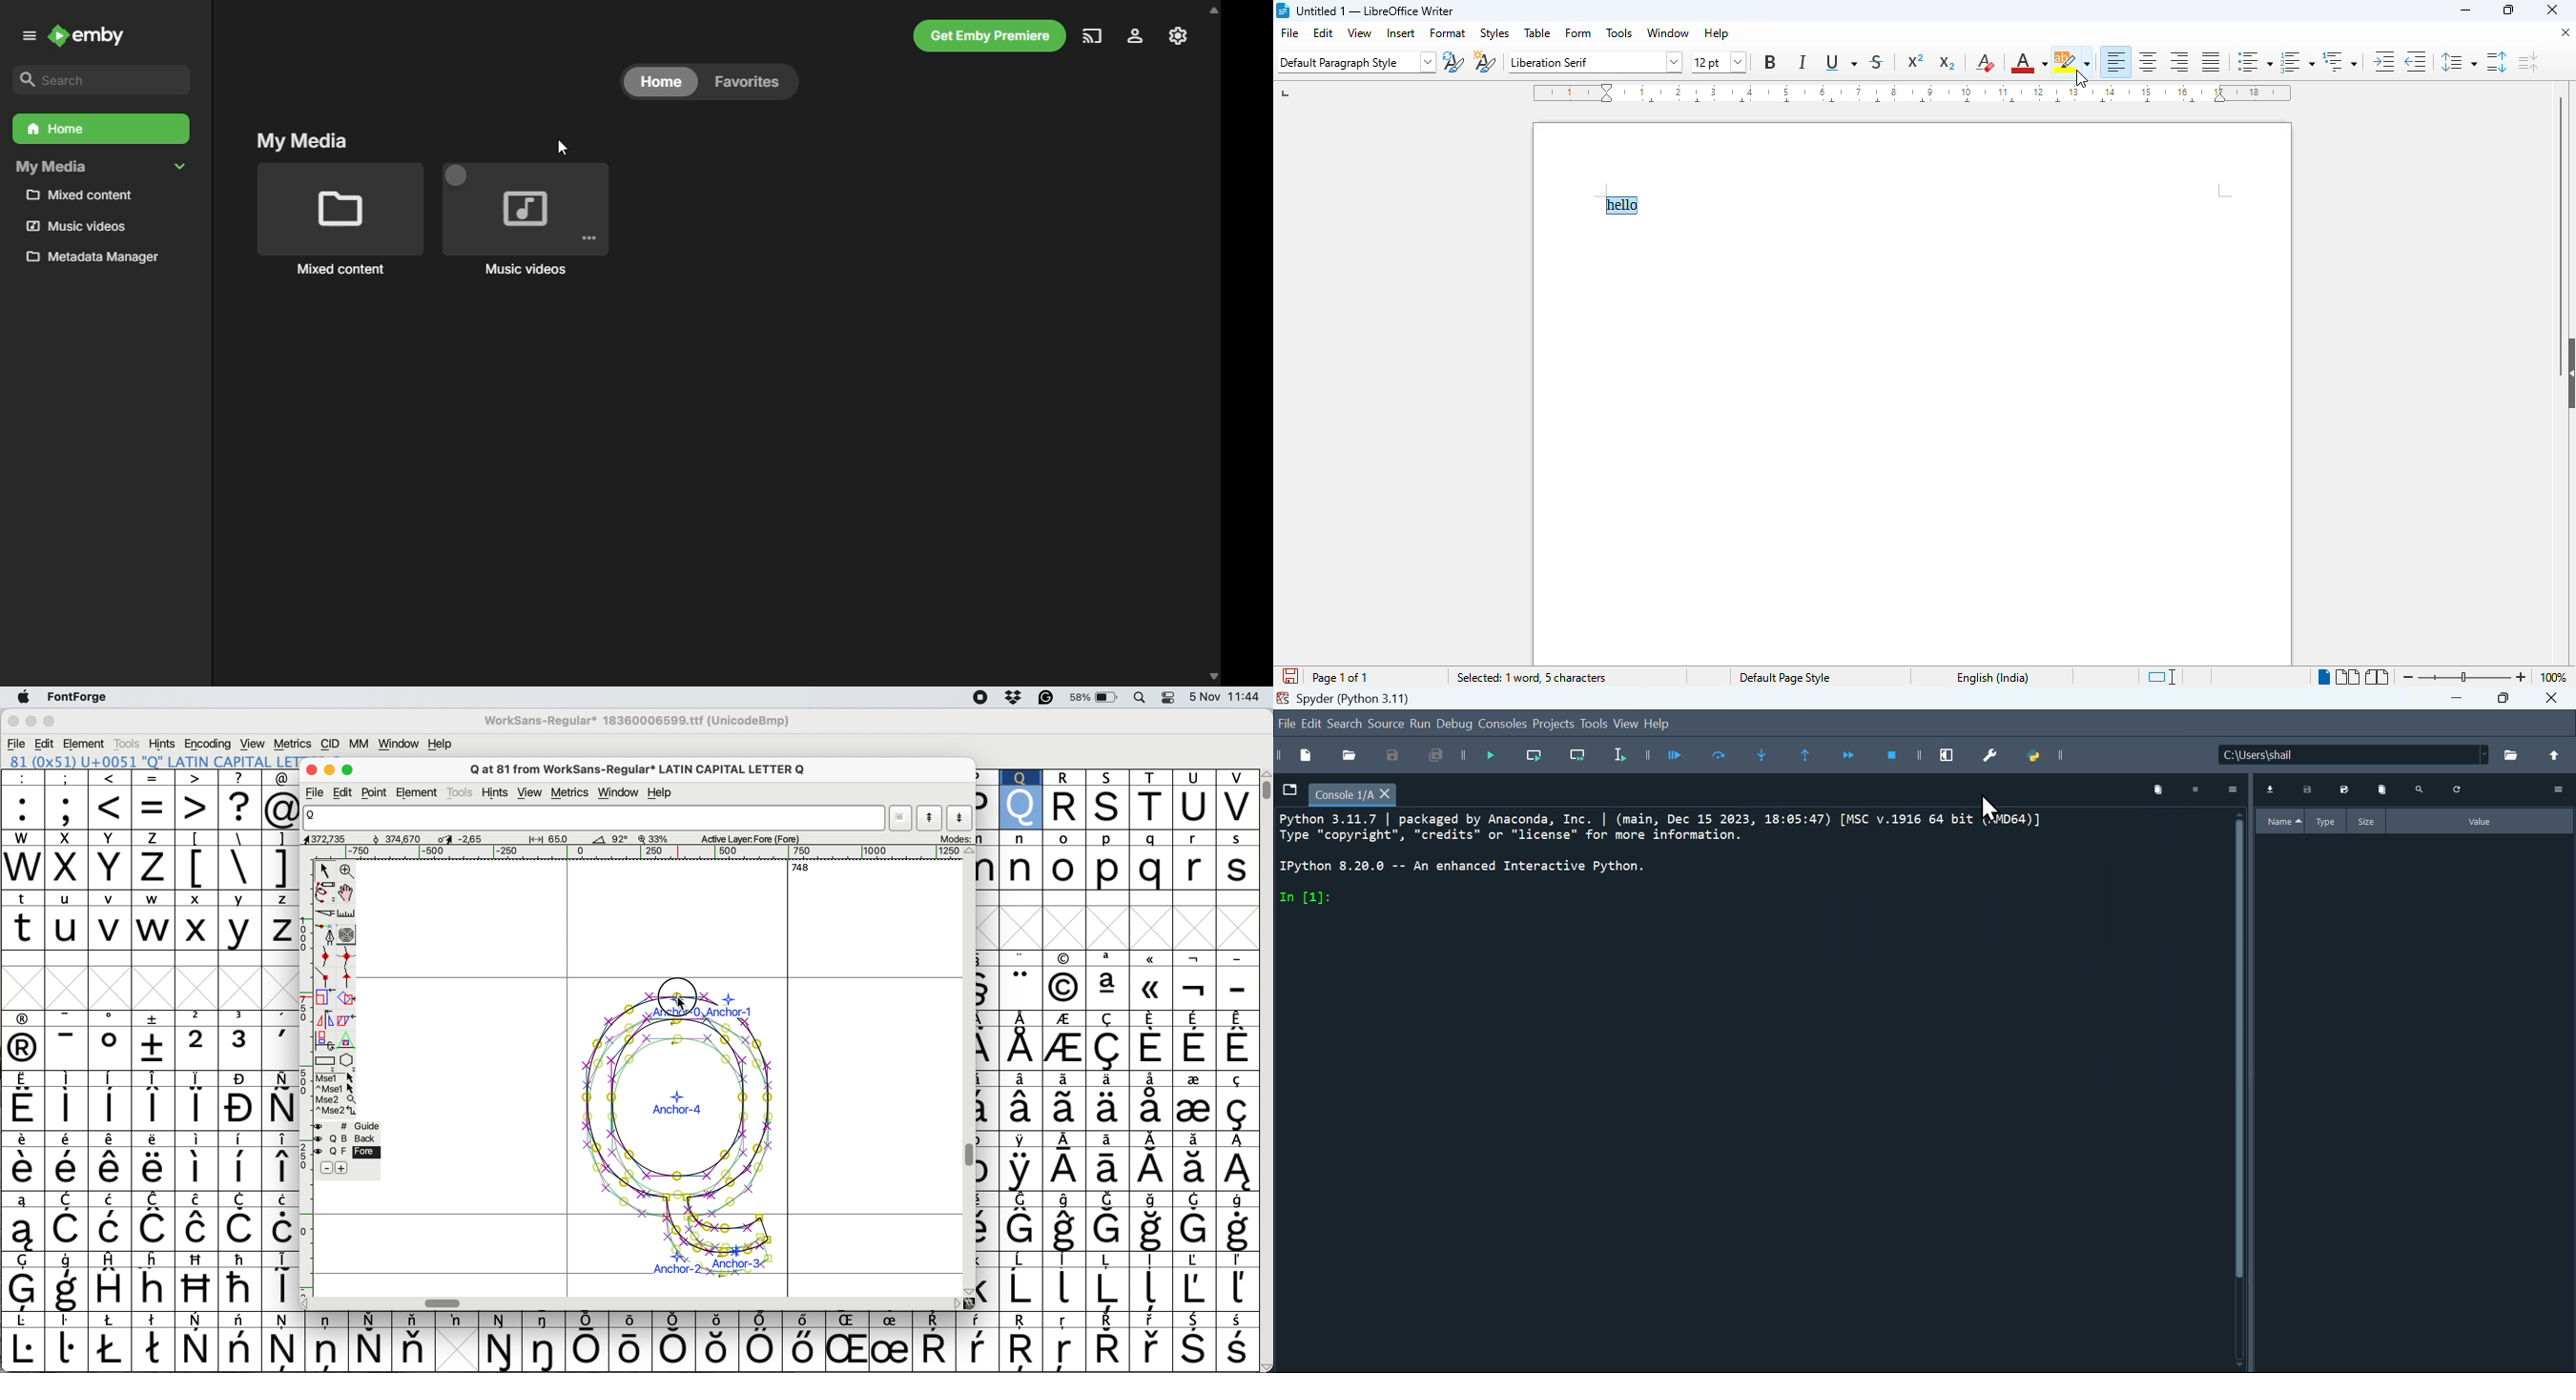  I want to click on Search, so click(1348, 723).